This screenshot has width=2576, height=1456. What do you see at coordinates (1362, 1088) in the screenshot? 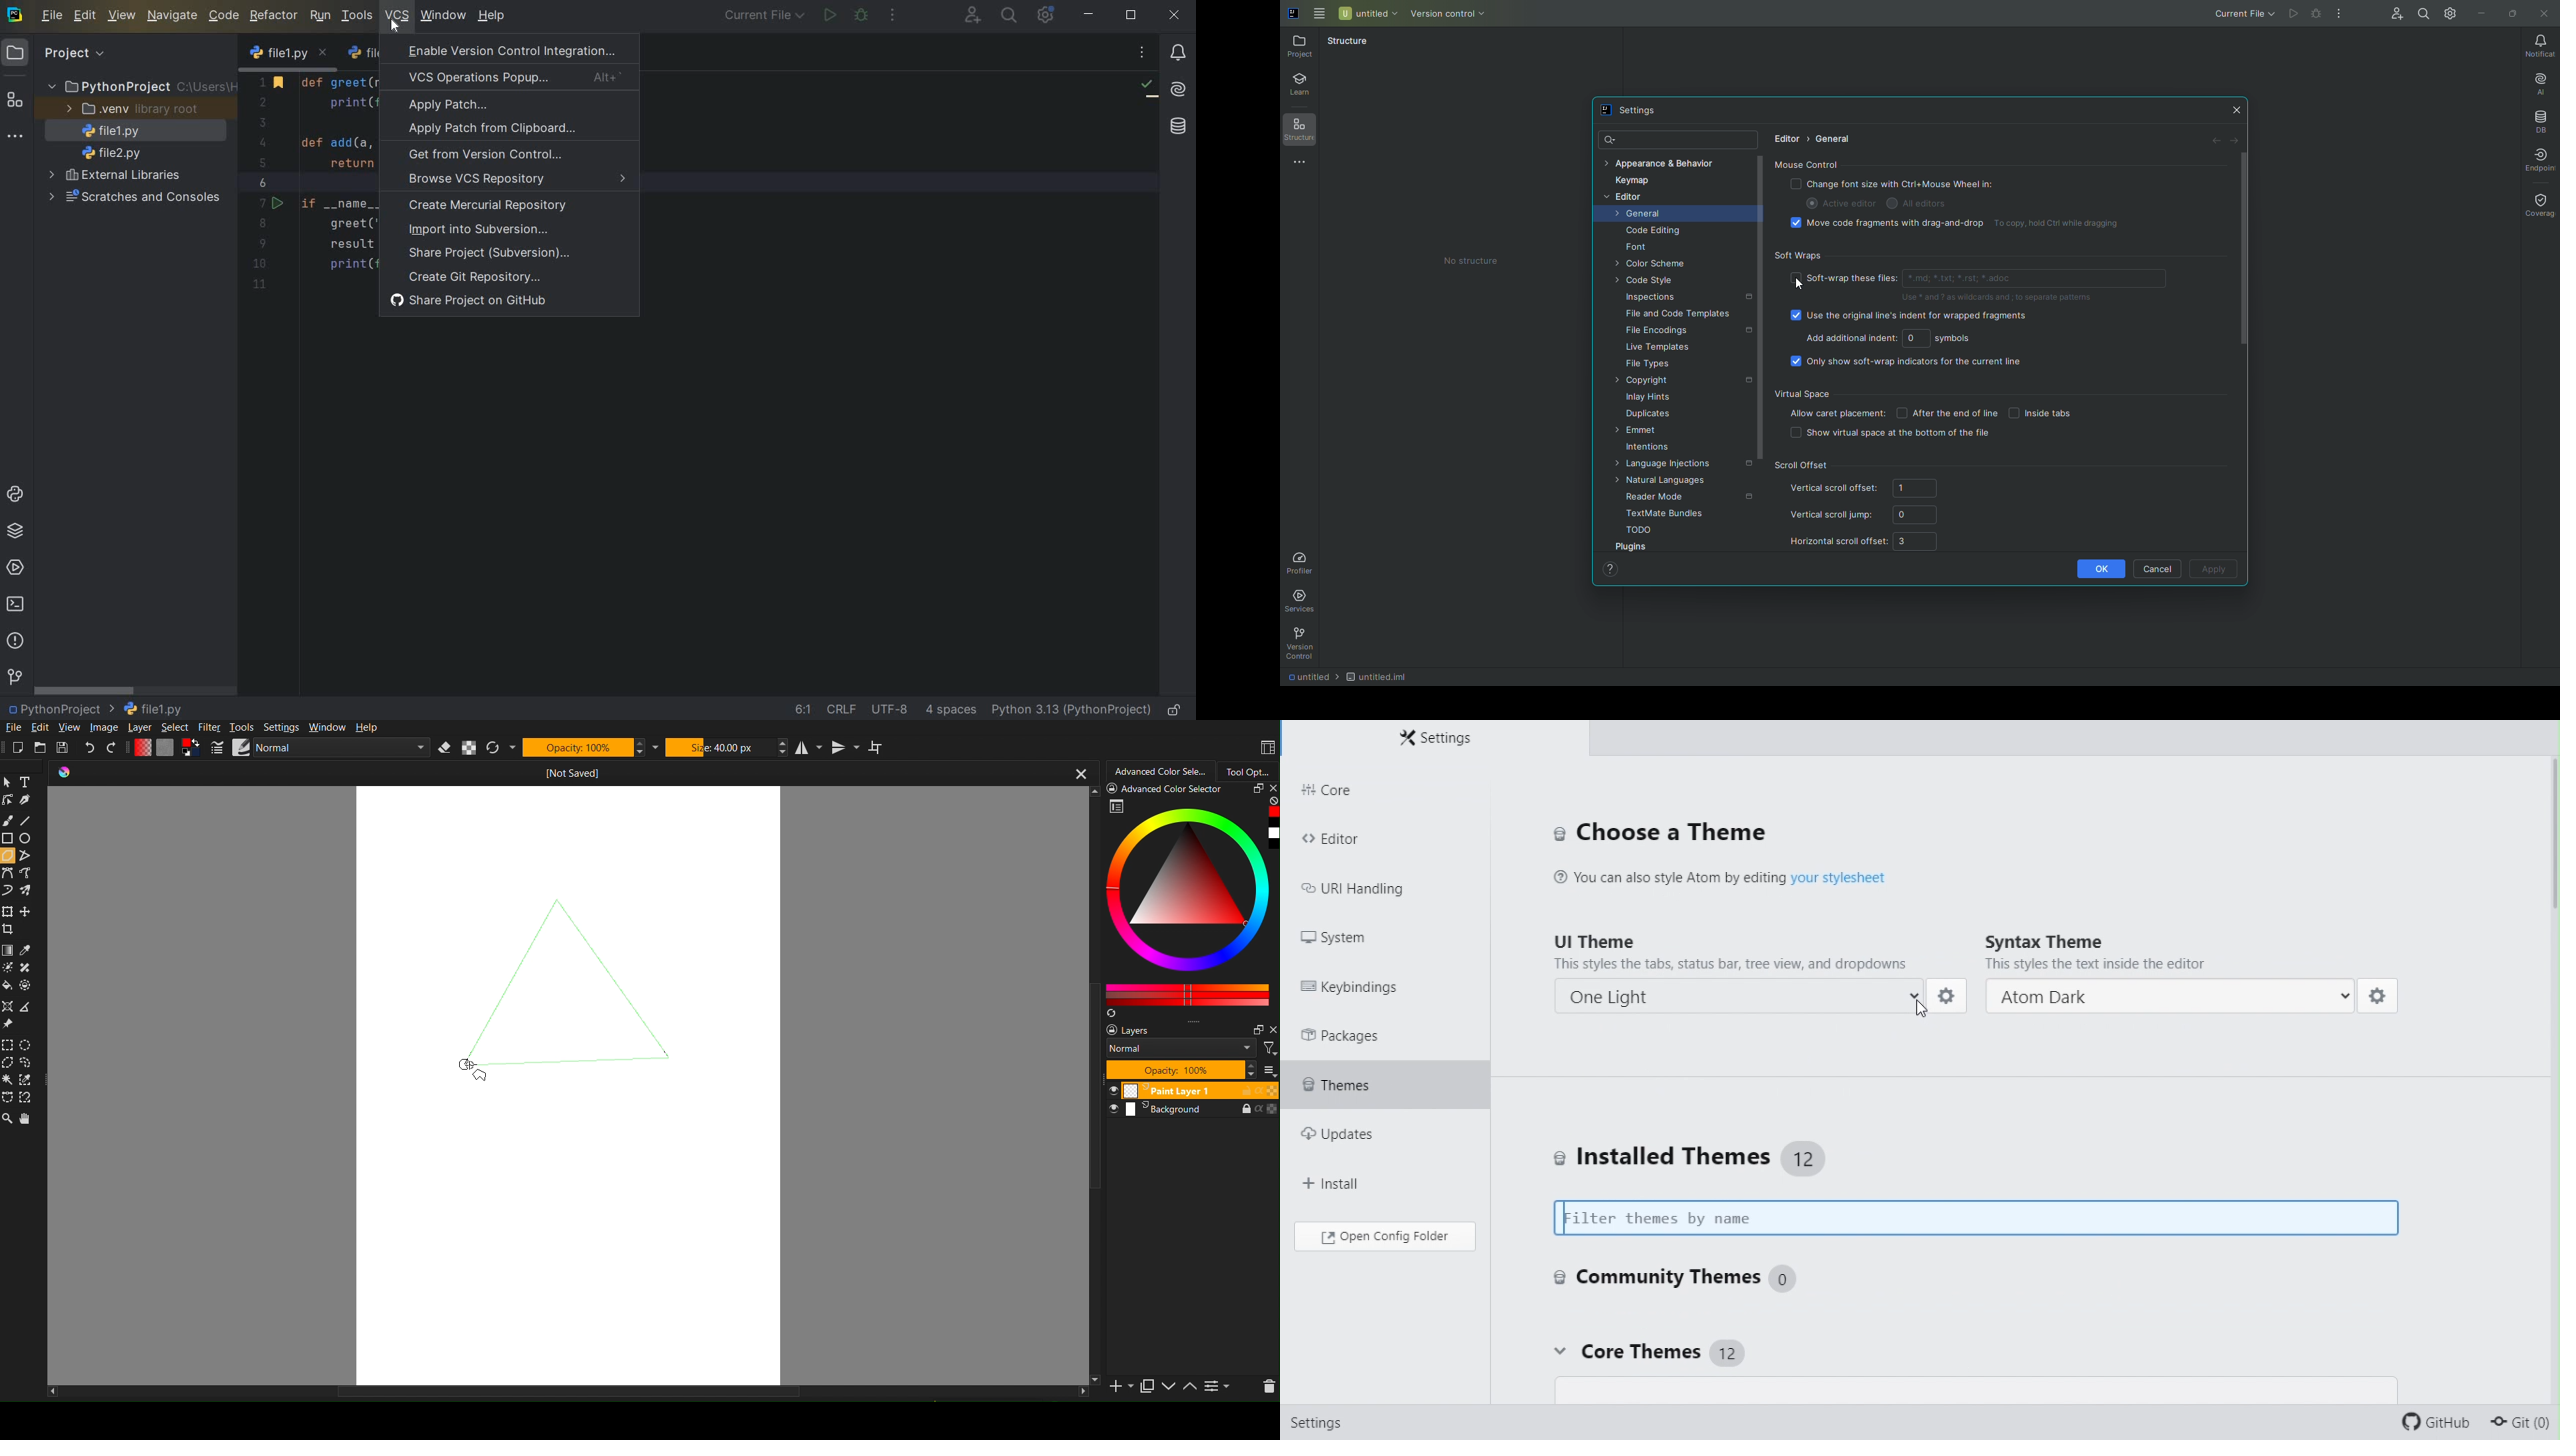
I see `Themes` at bounding box center [1362, 1088].